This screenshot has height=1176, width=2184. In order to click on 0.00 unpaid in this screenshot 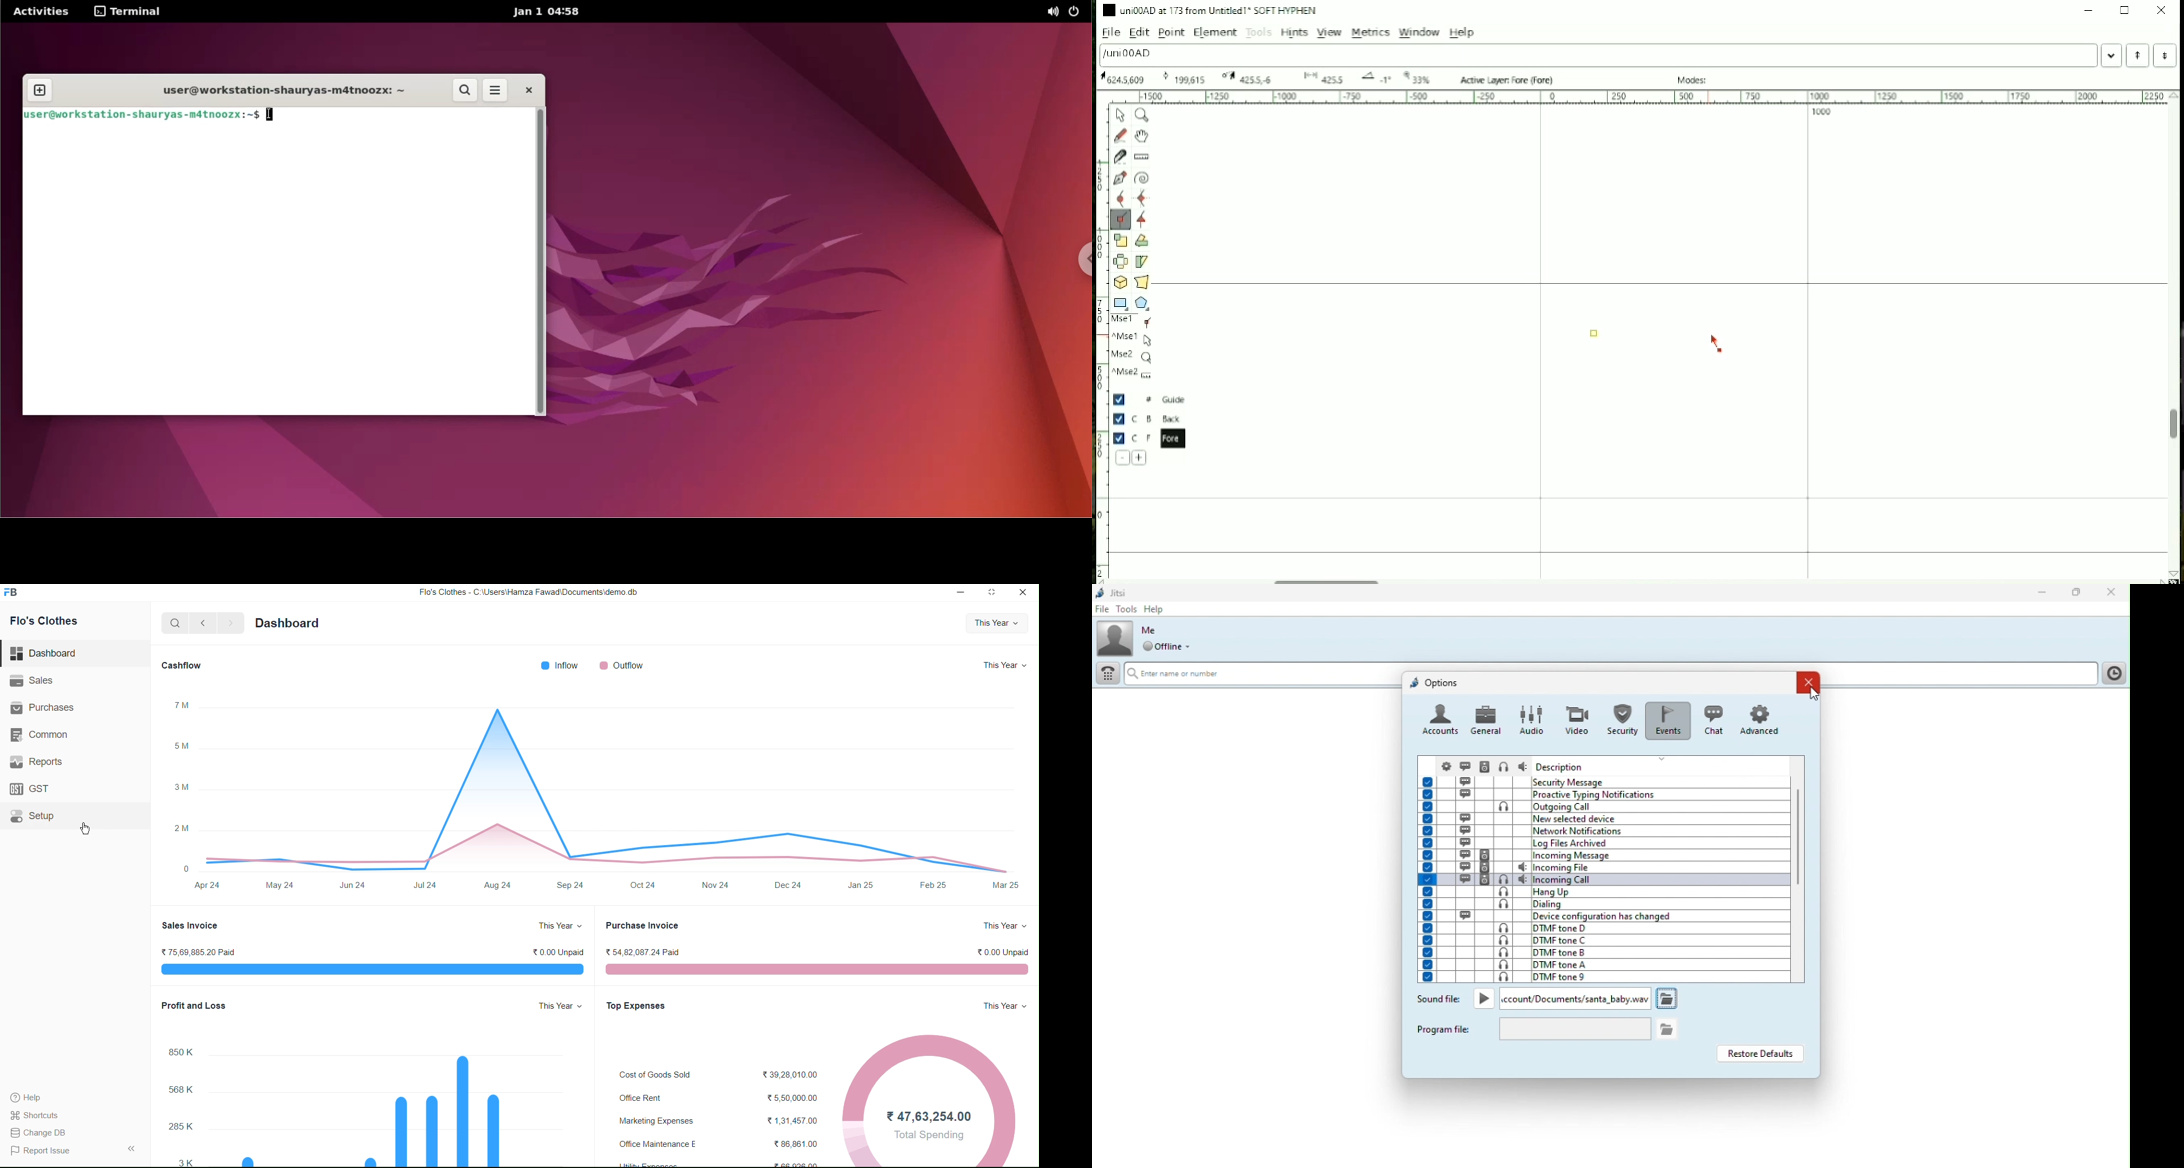, I will do `click(1002, 952)`.